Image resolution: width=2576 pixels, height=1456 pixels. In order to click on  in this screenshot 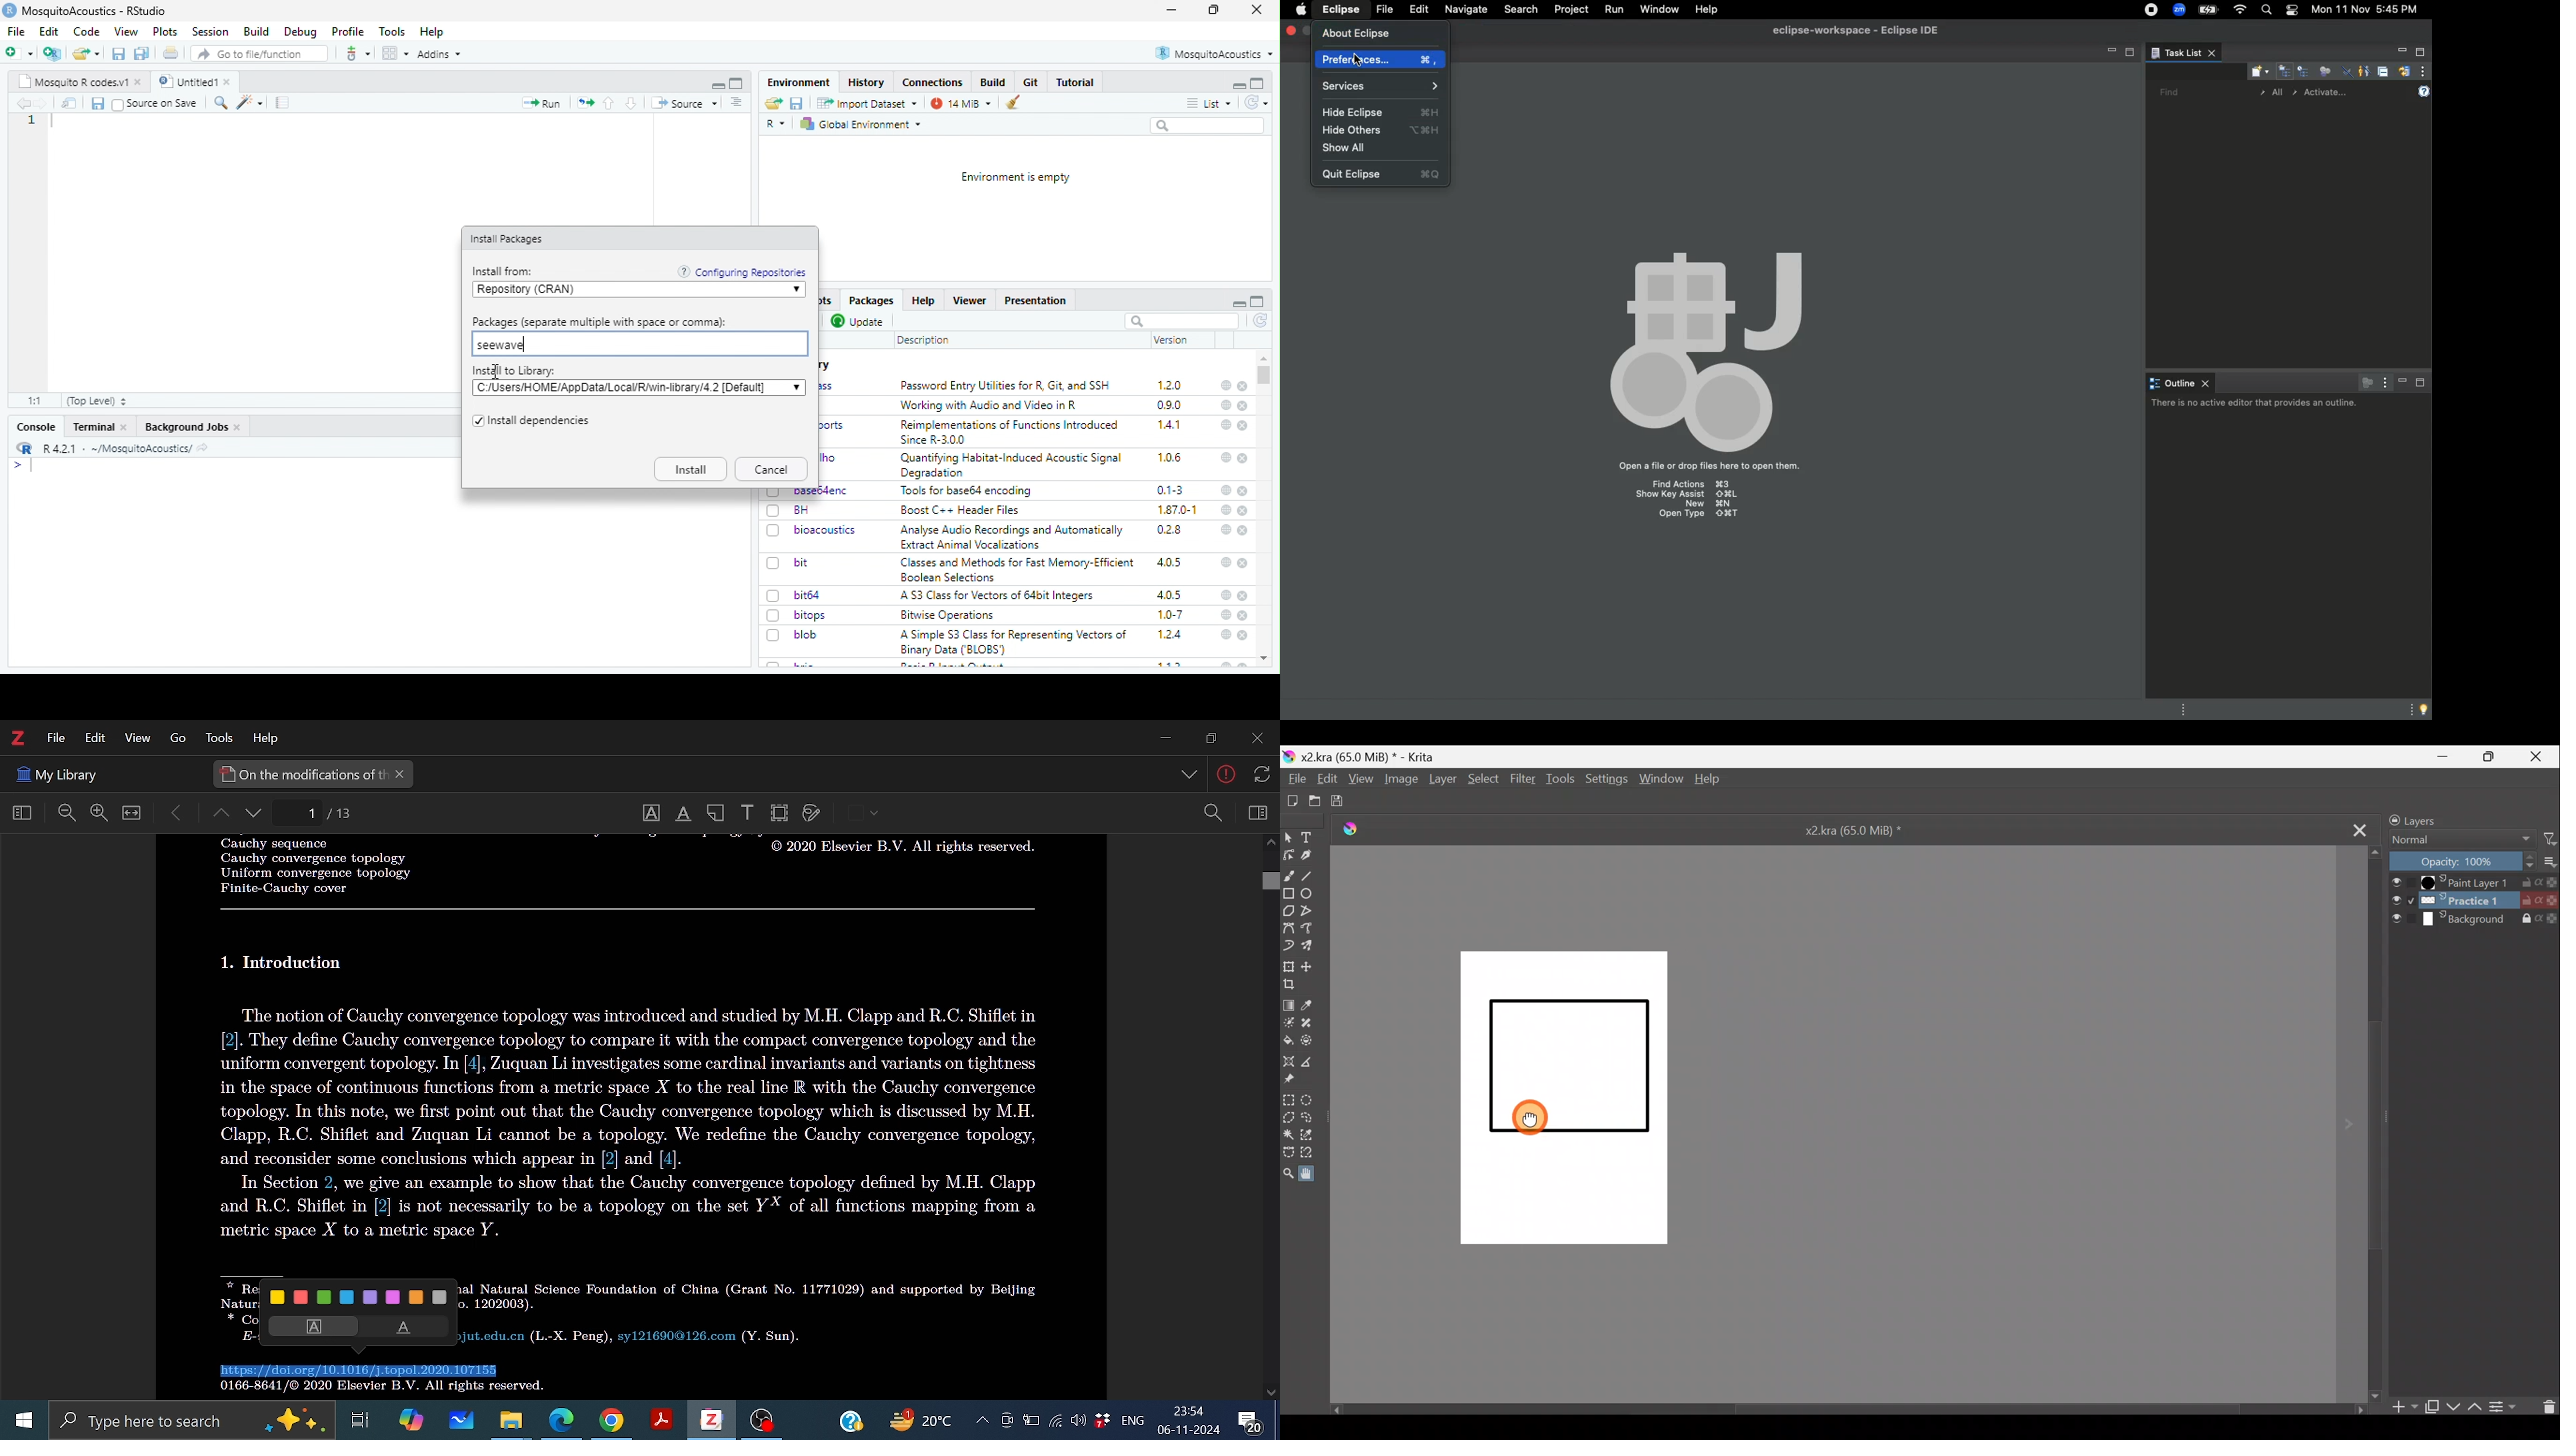, I will do `click(1191, 776)`.